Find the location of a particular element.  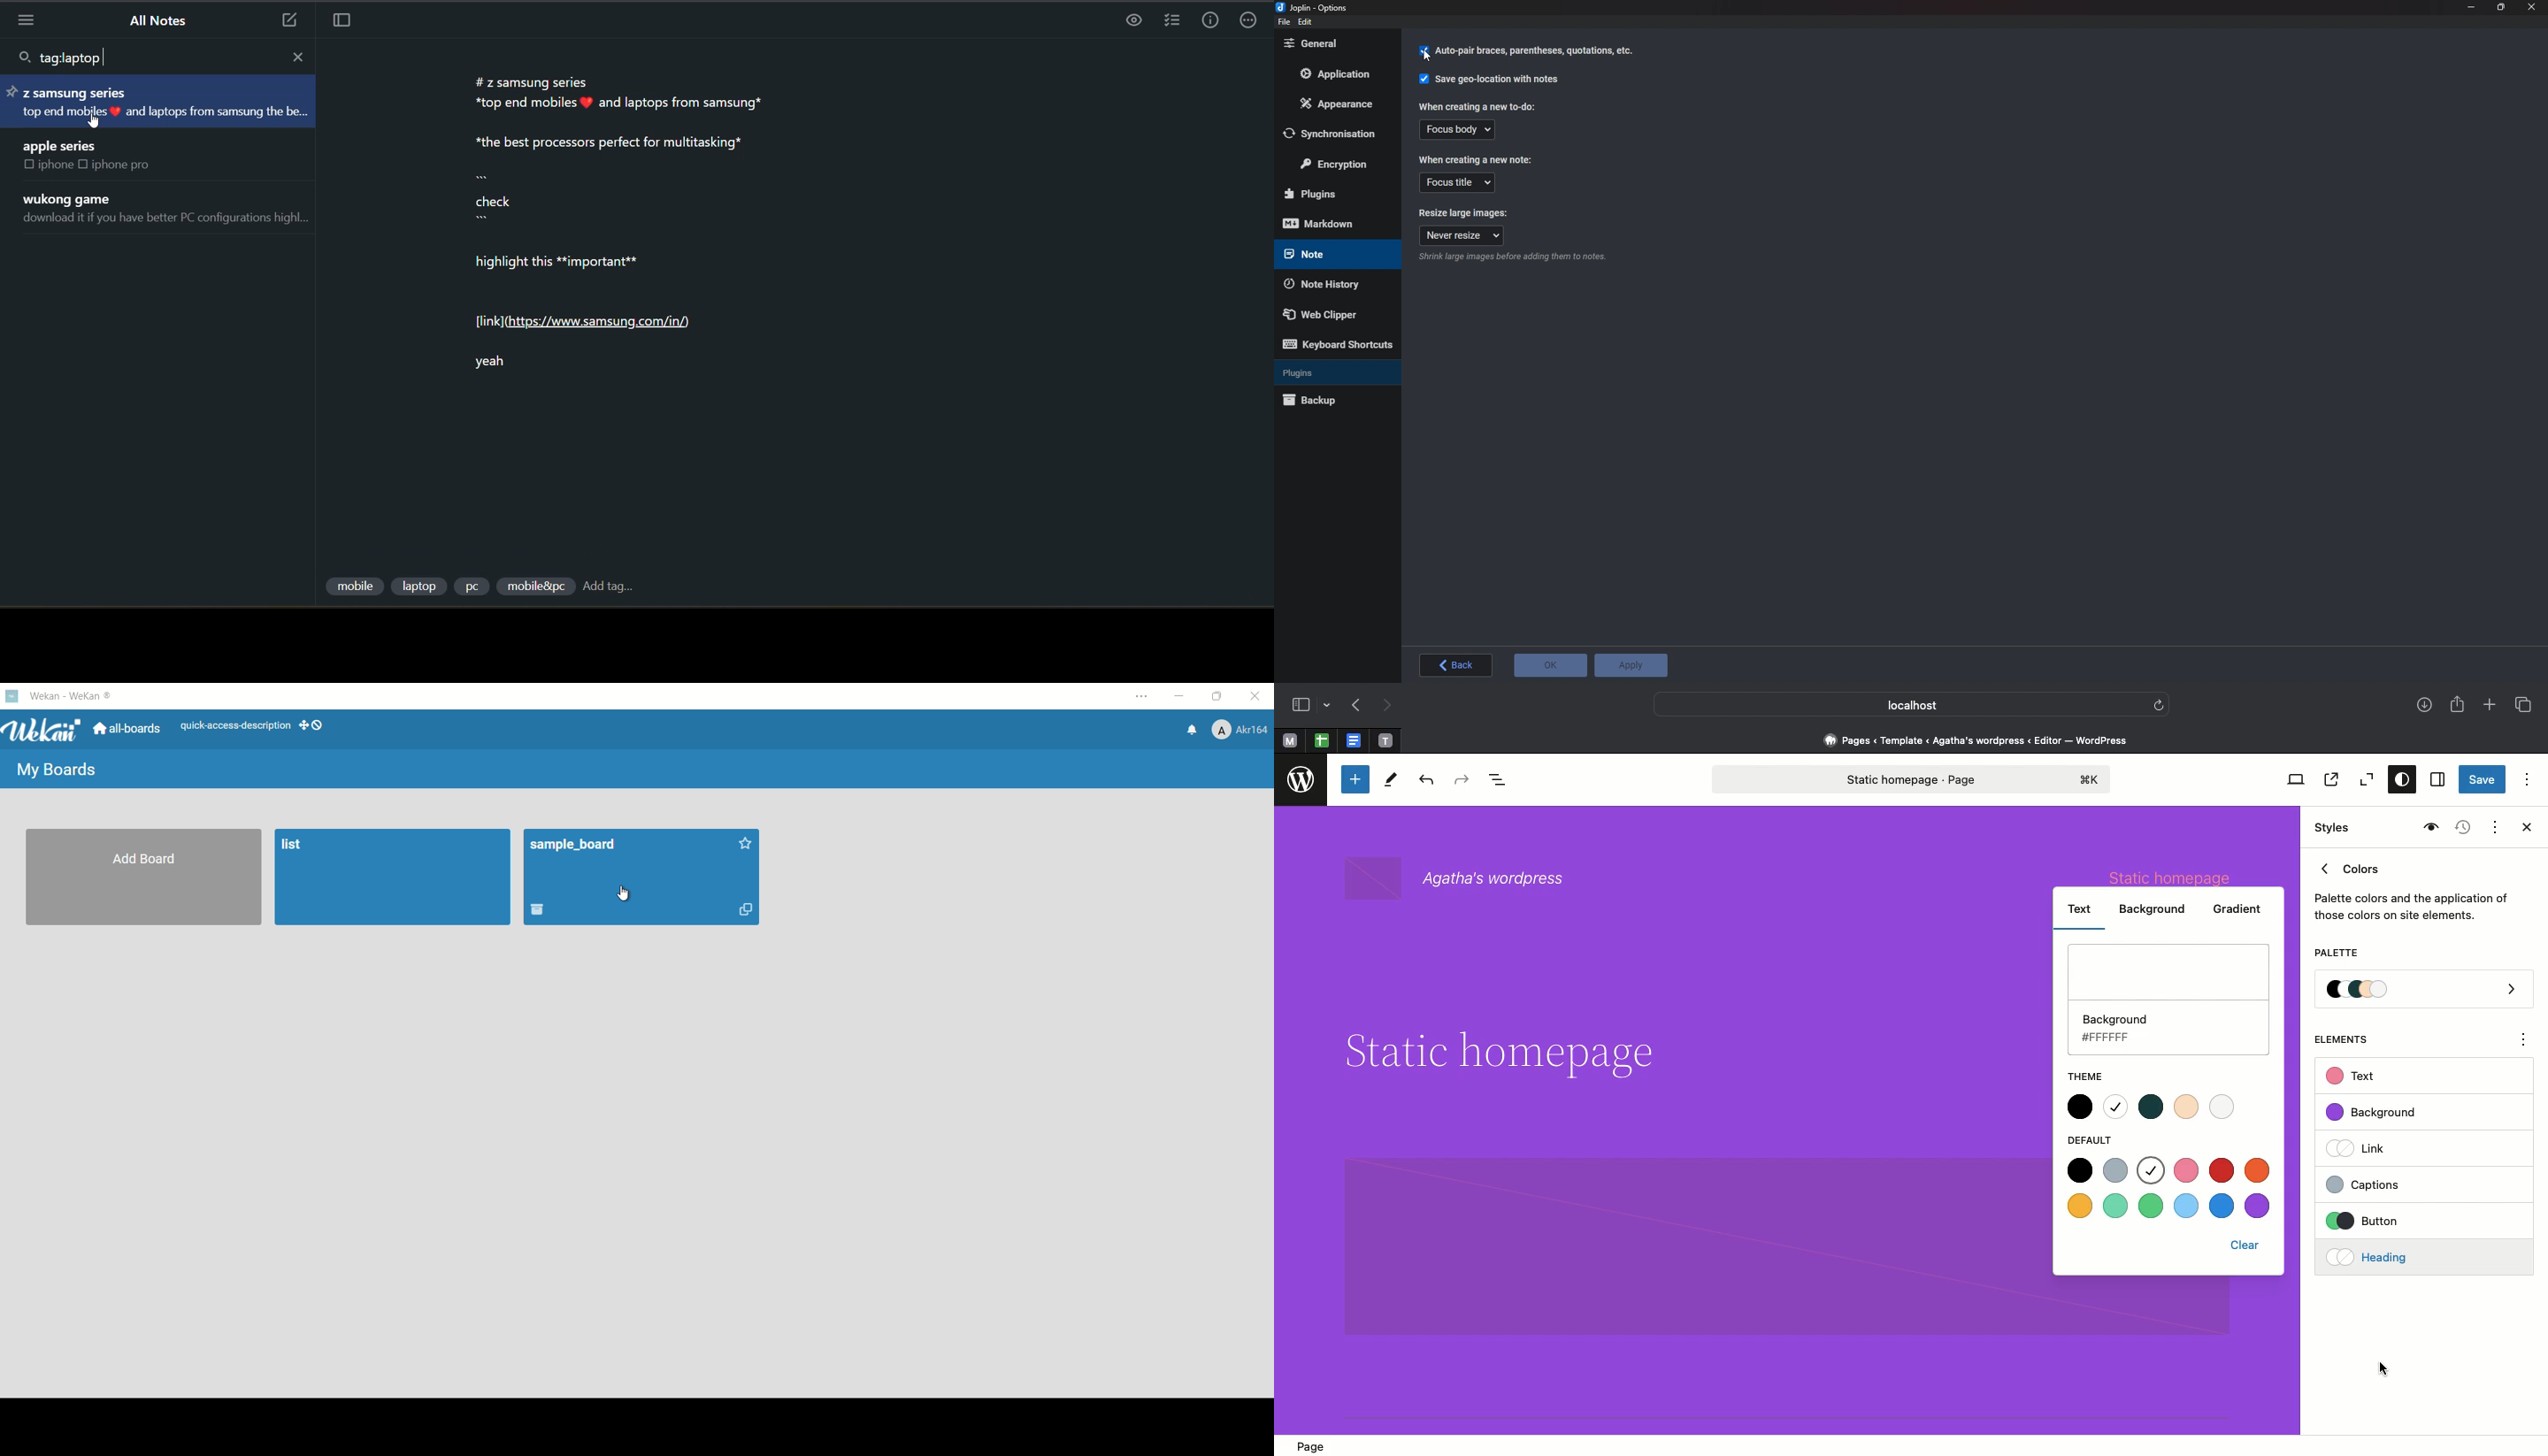

settings and more is located at coordinates (1141, 696).